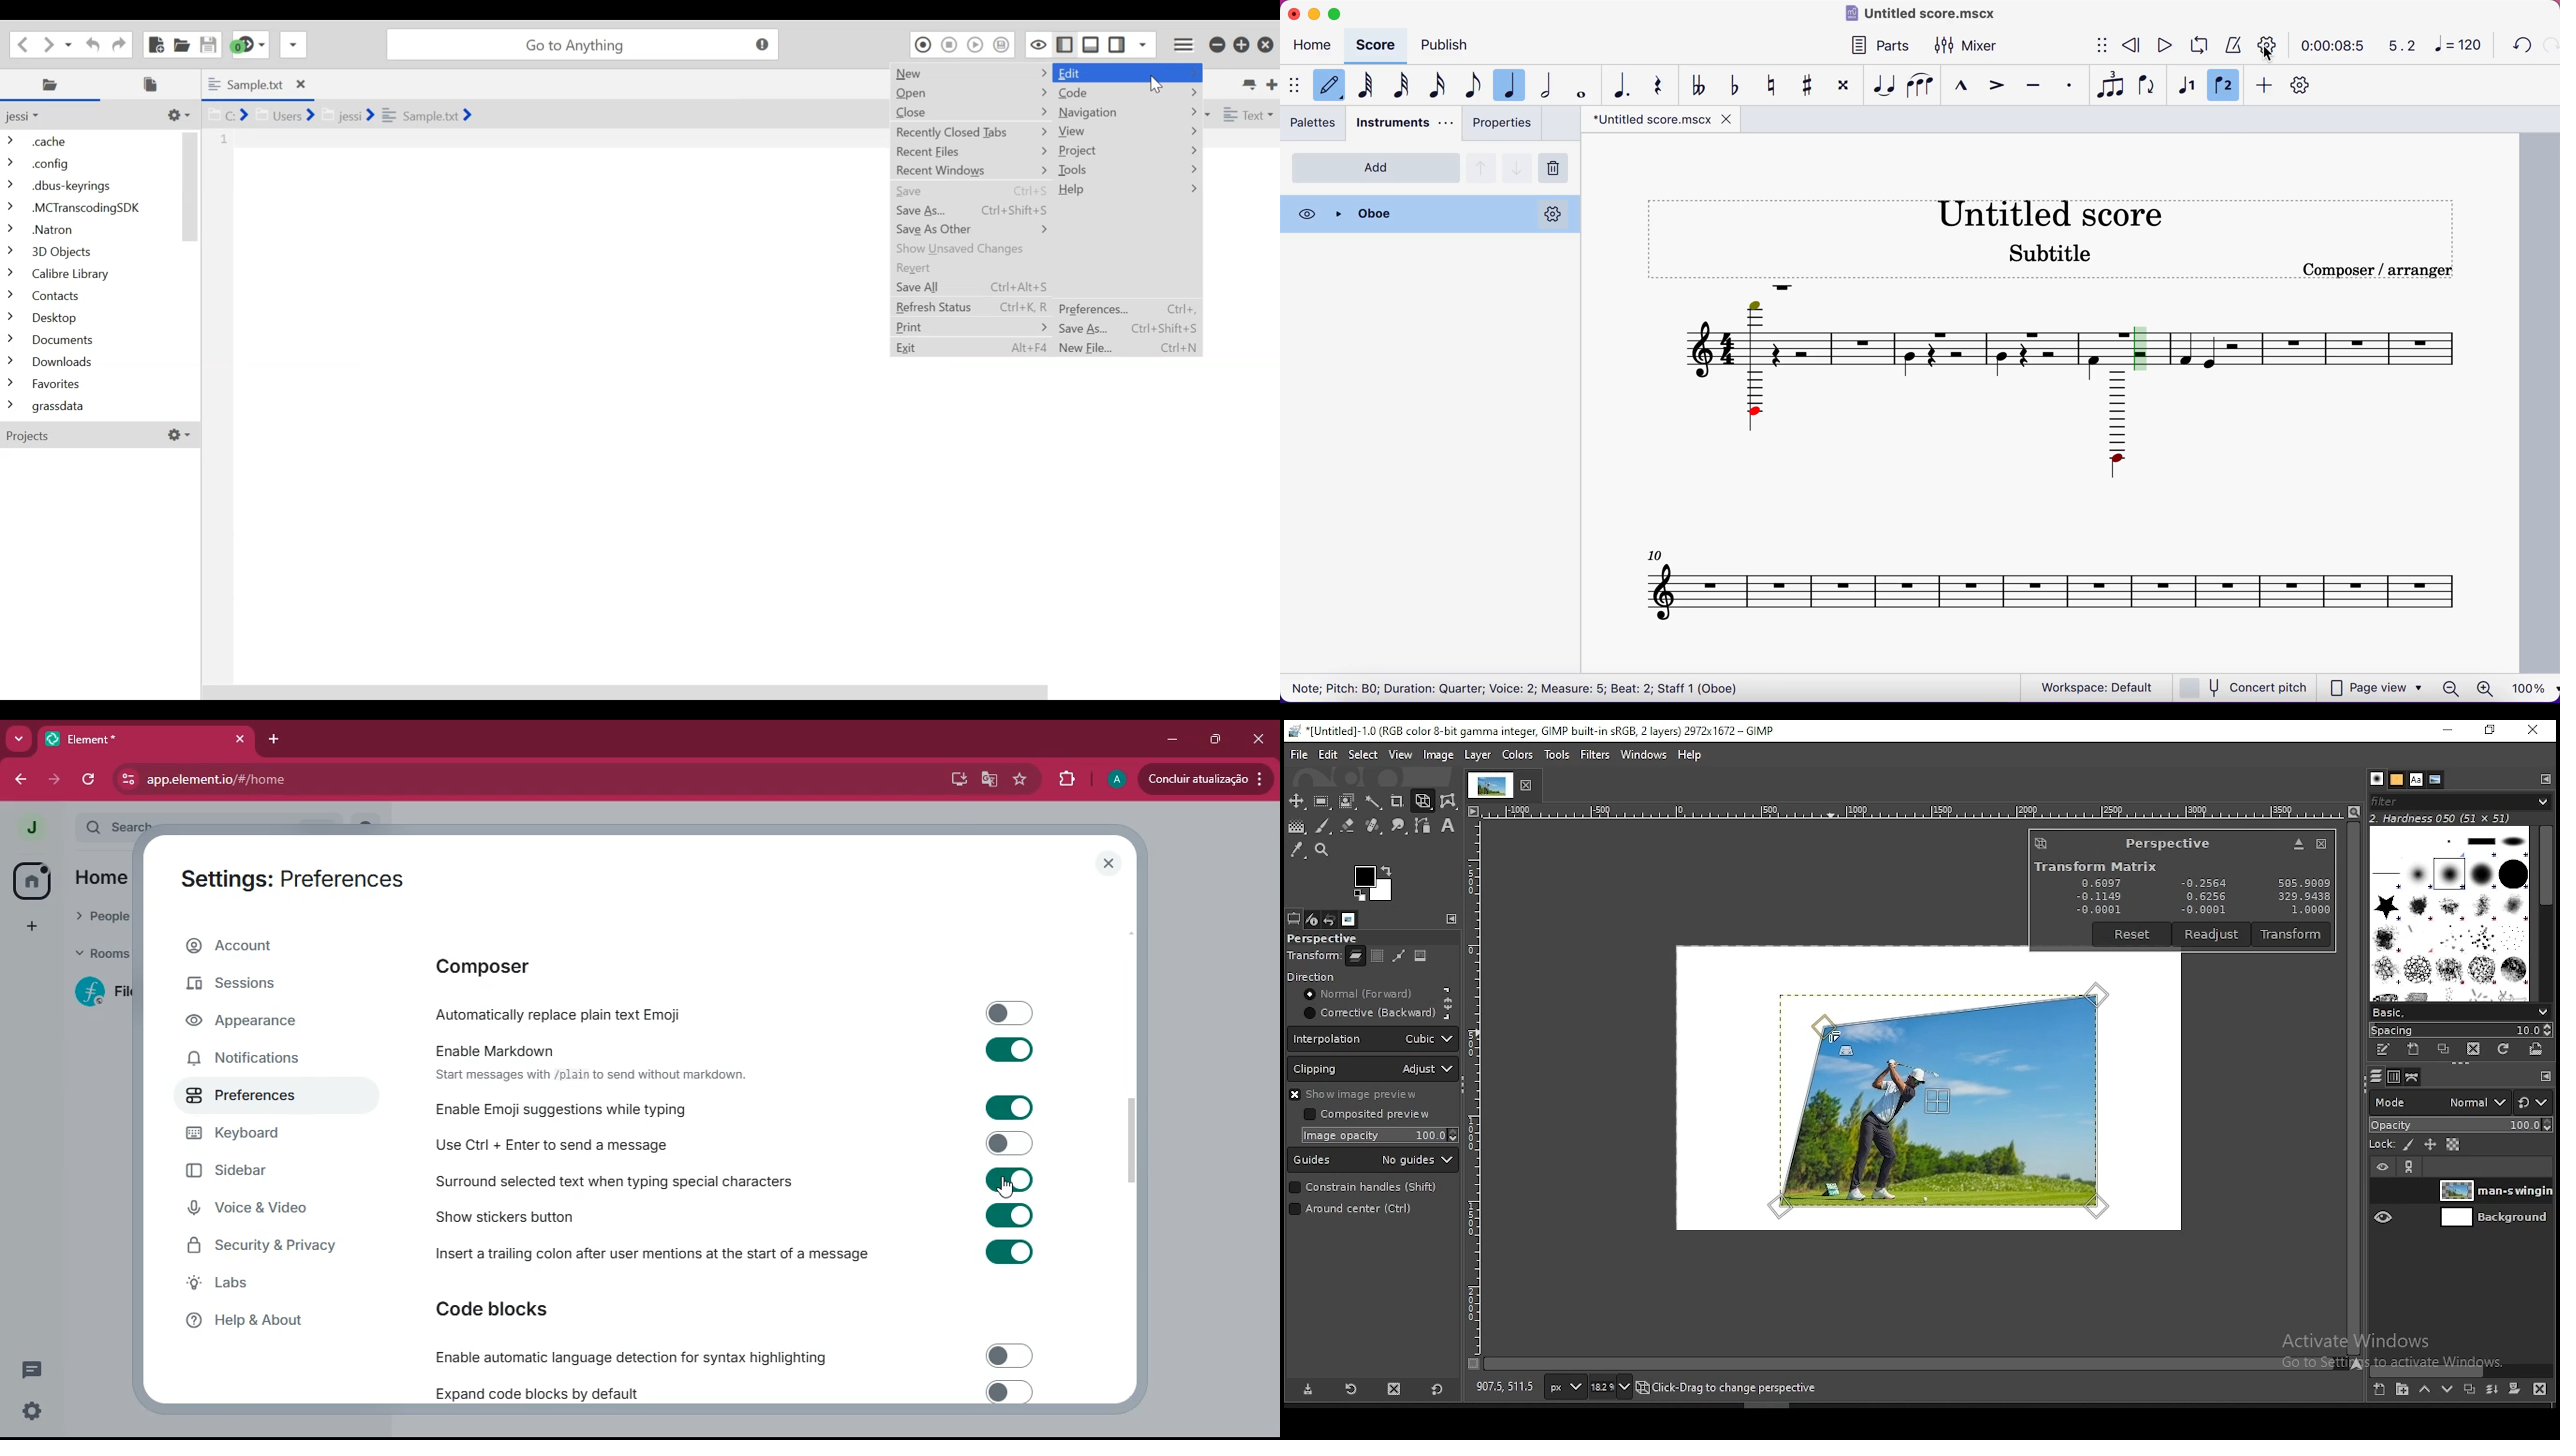  I want to click on workspace: default, so click(2100, 688).